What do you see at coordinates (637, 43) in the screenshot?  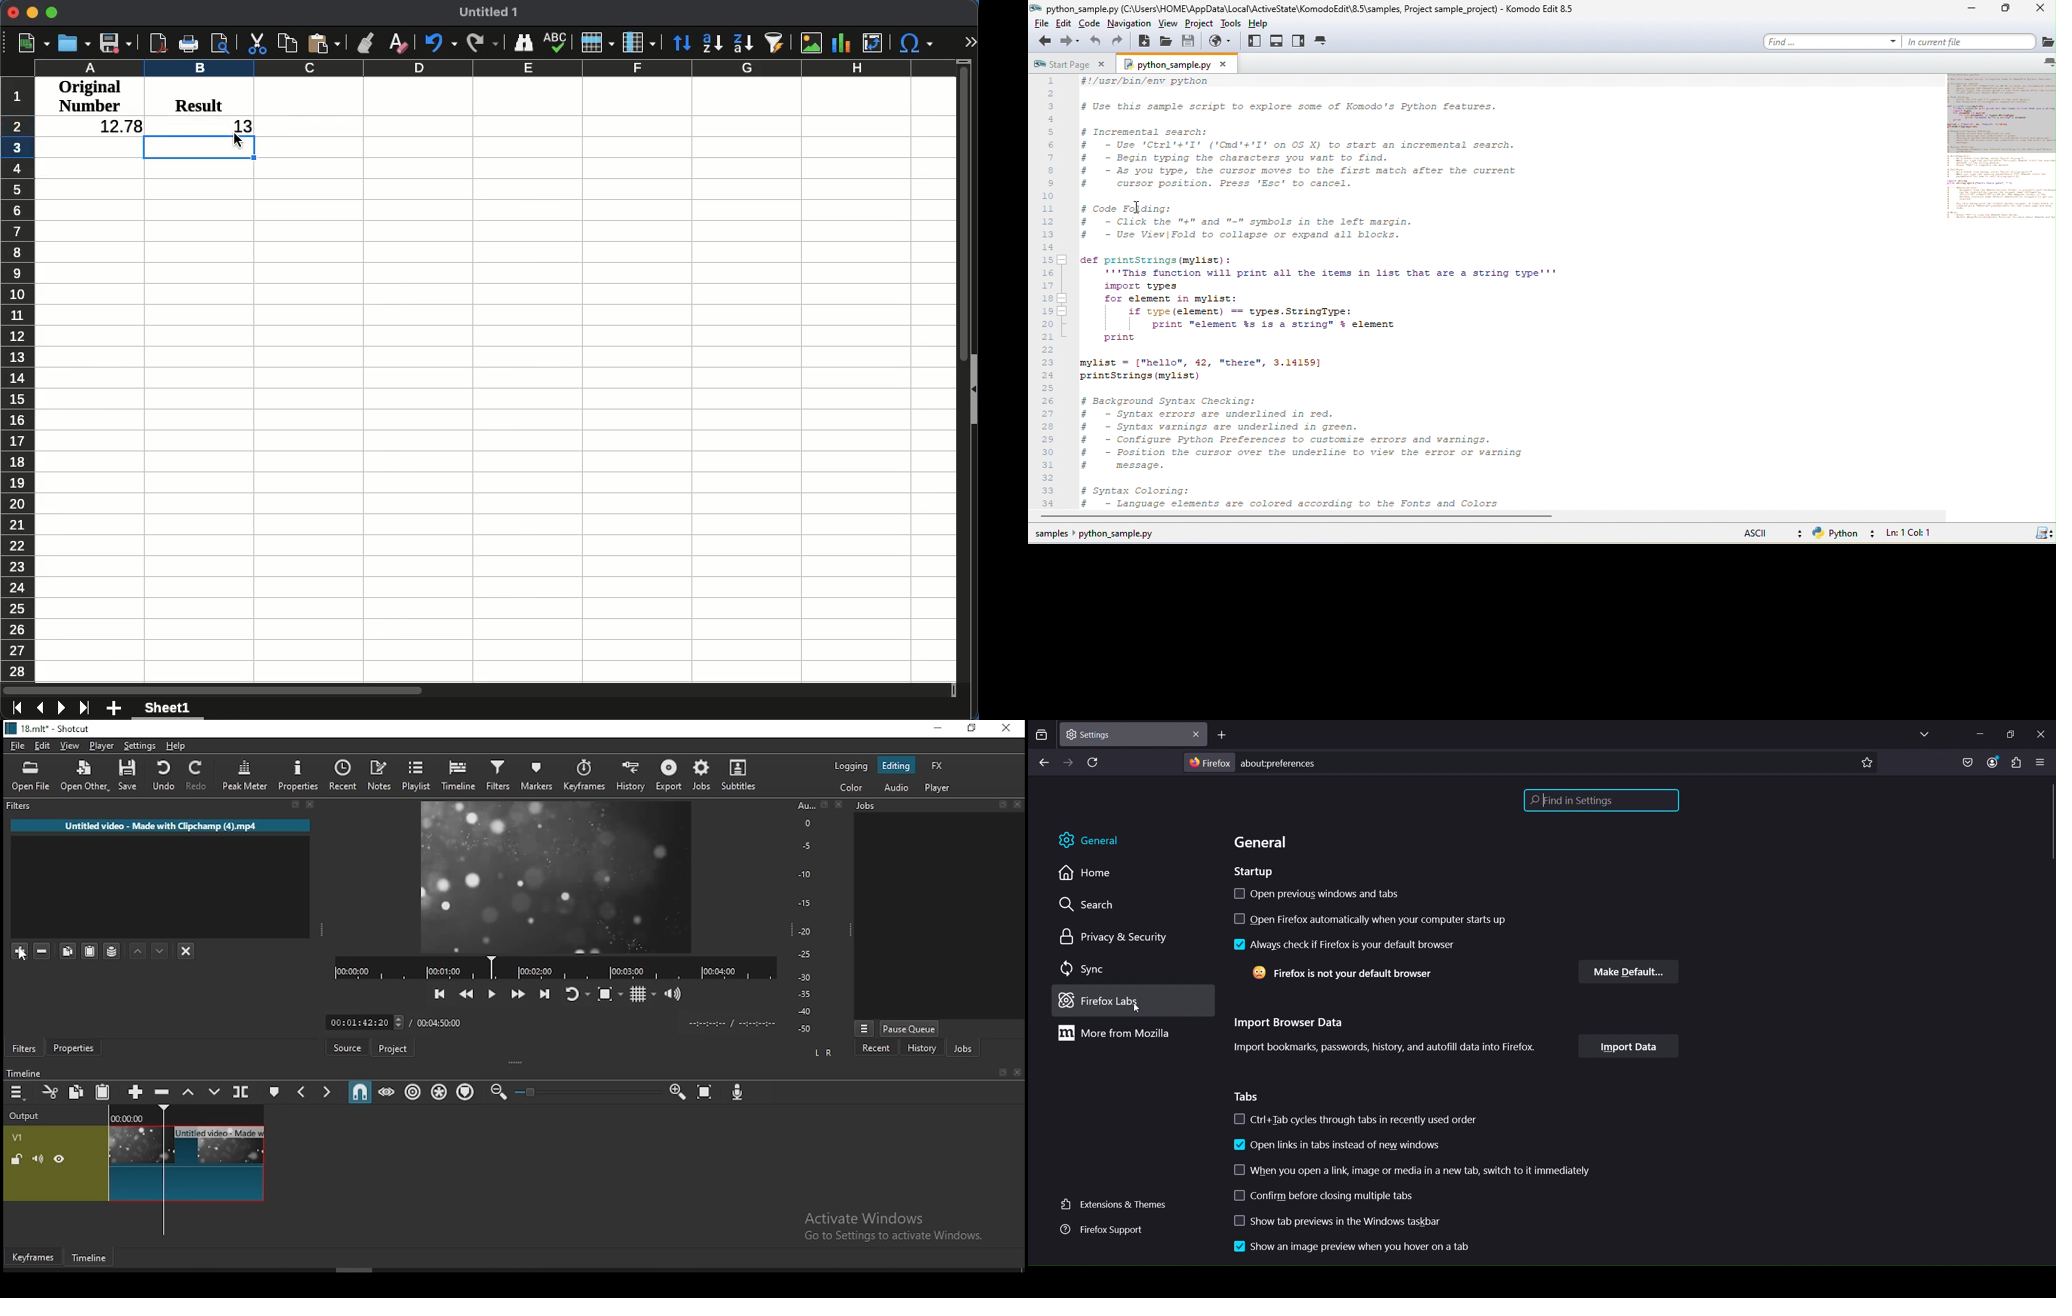 I see `Column` at bounding box center [637, 43].